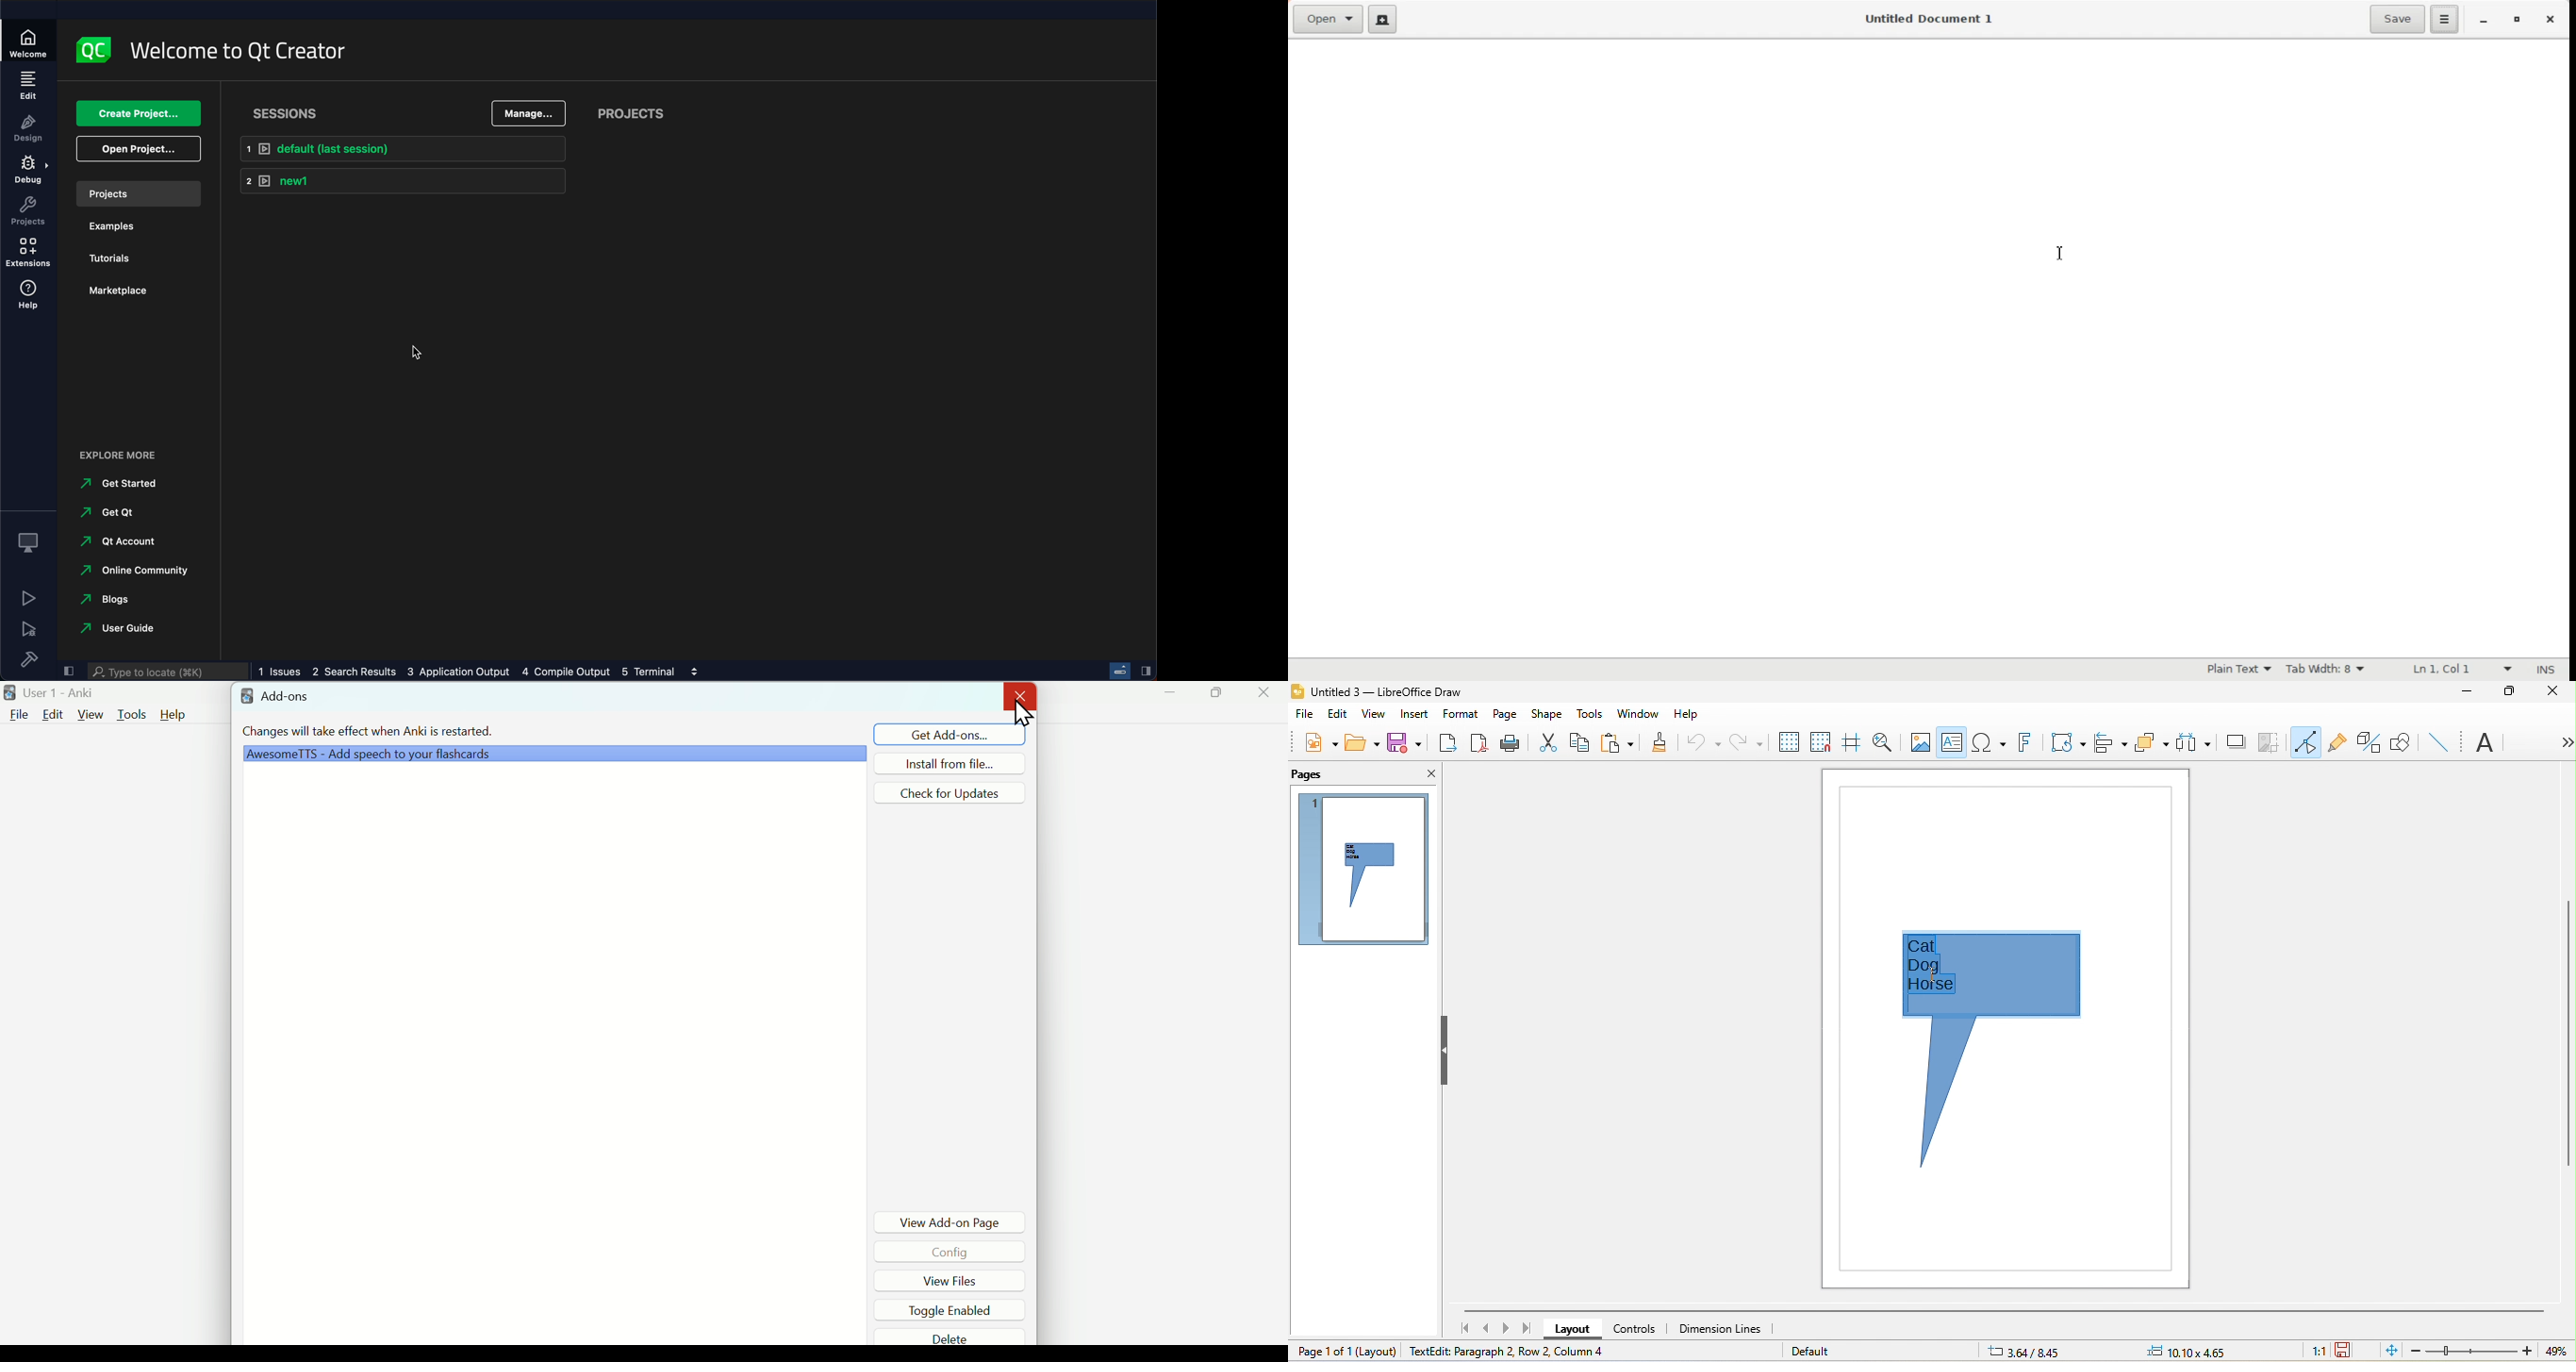 Image resolution: width=2576 pixels, height=1372 pixels. I want to click on shadow, so click(2235, 745).